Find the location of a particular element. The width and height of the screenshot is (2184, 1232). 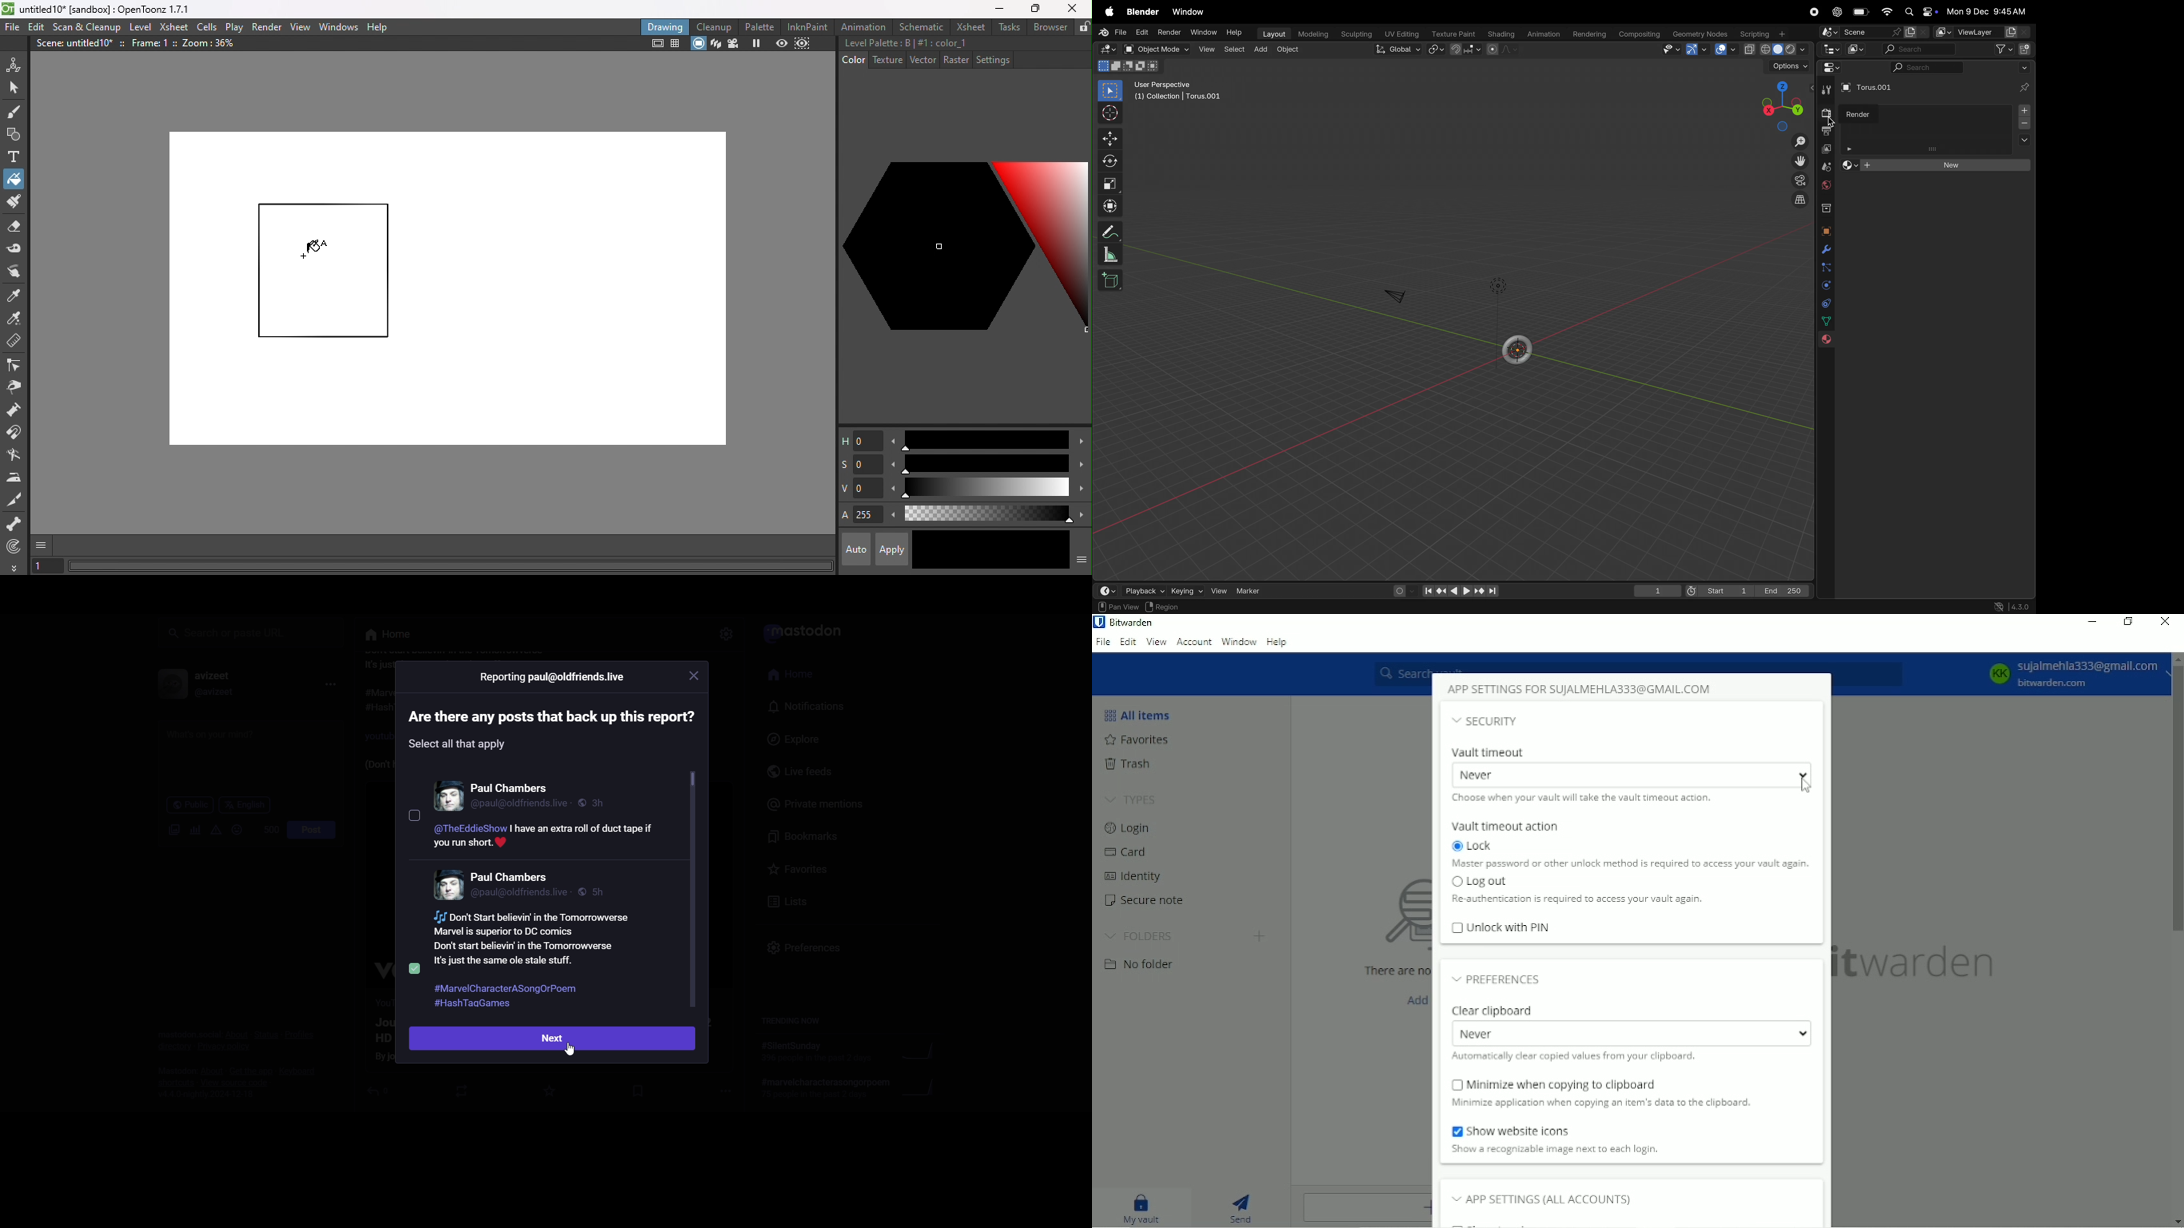

Apply is located at coordinates (891, 550).